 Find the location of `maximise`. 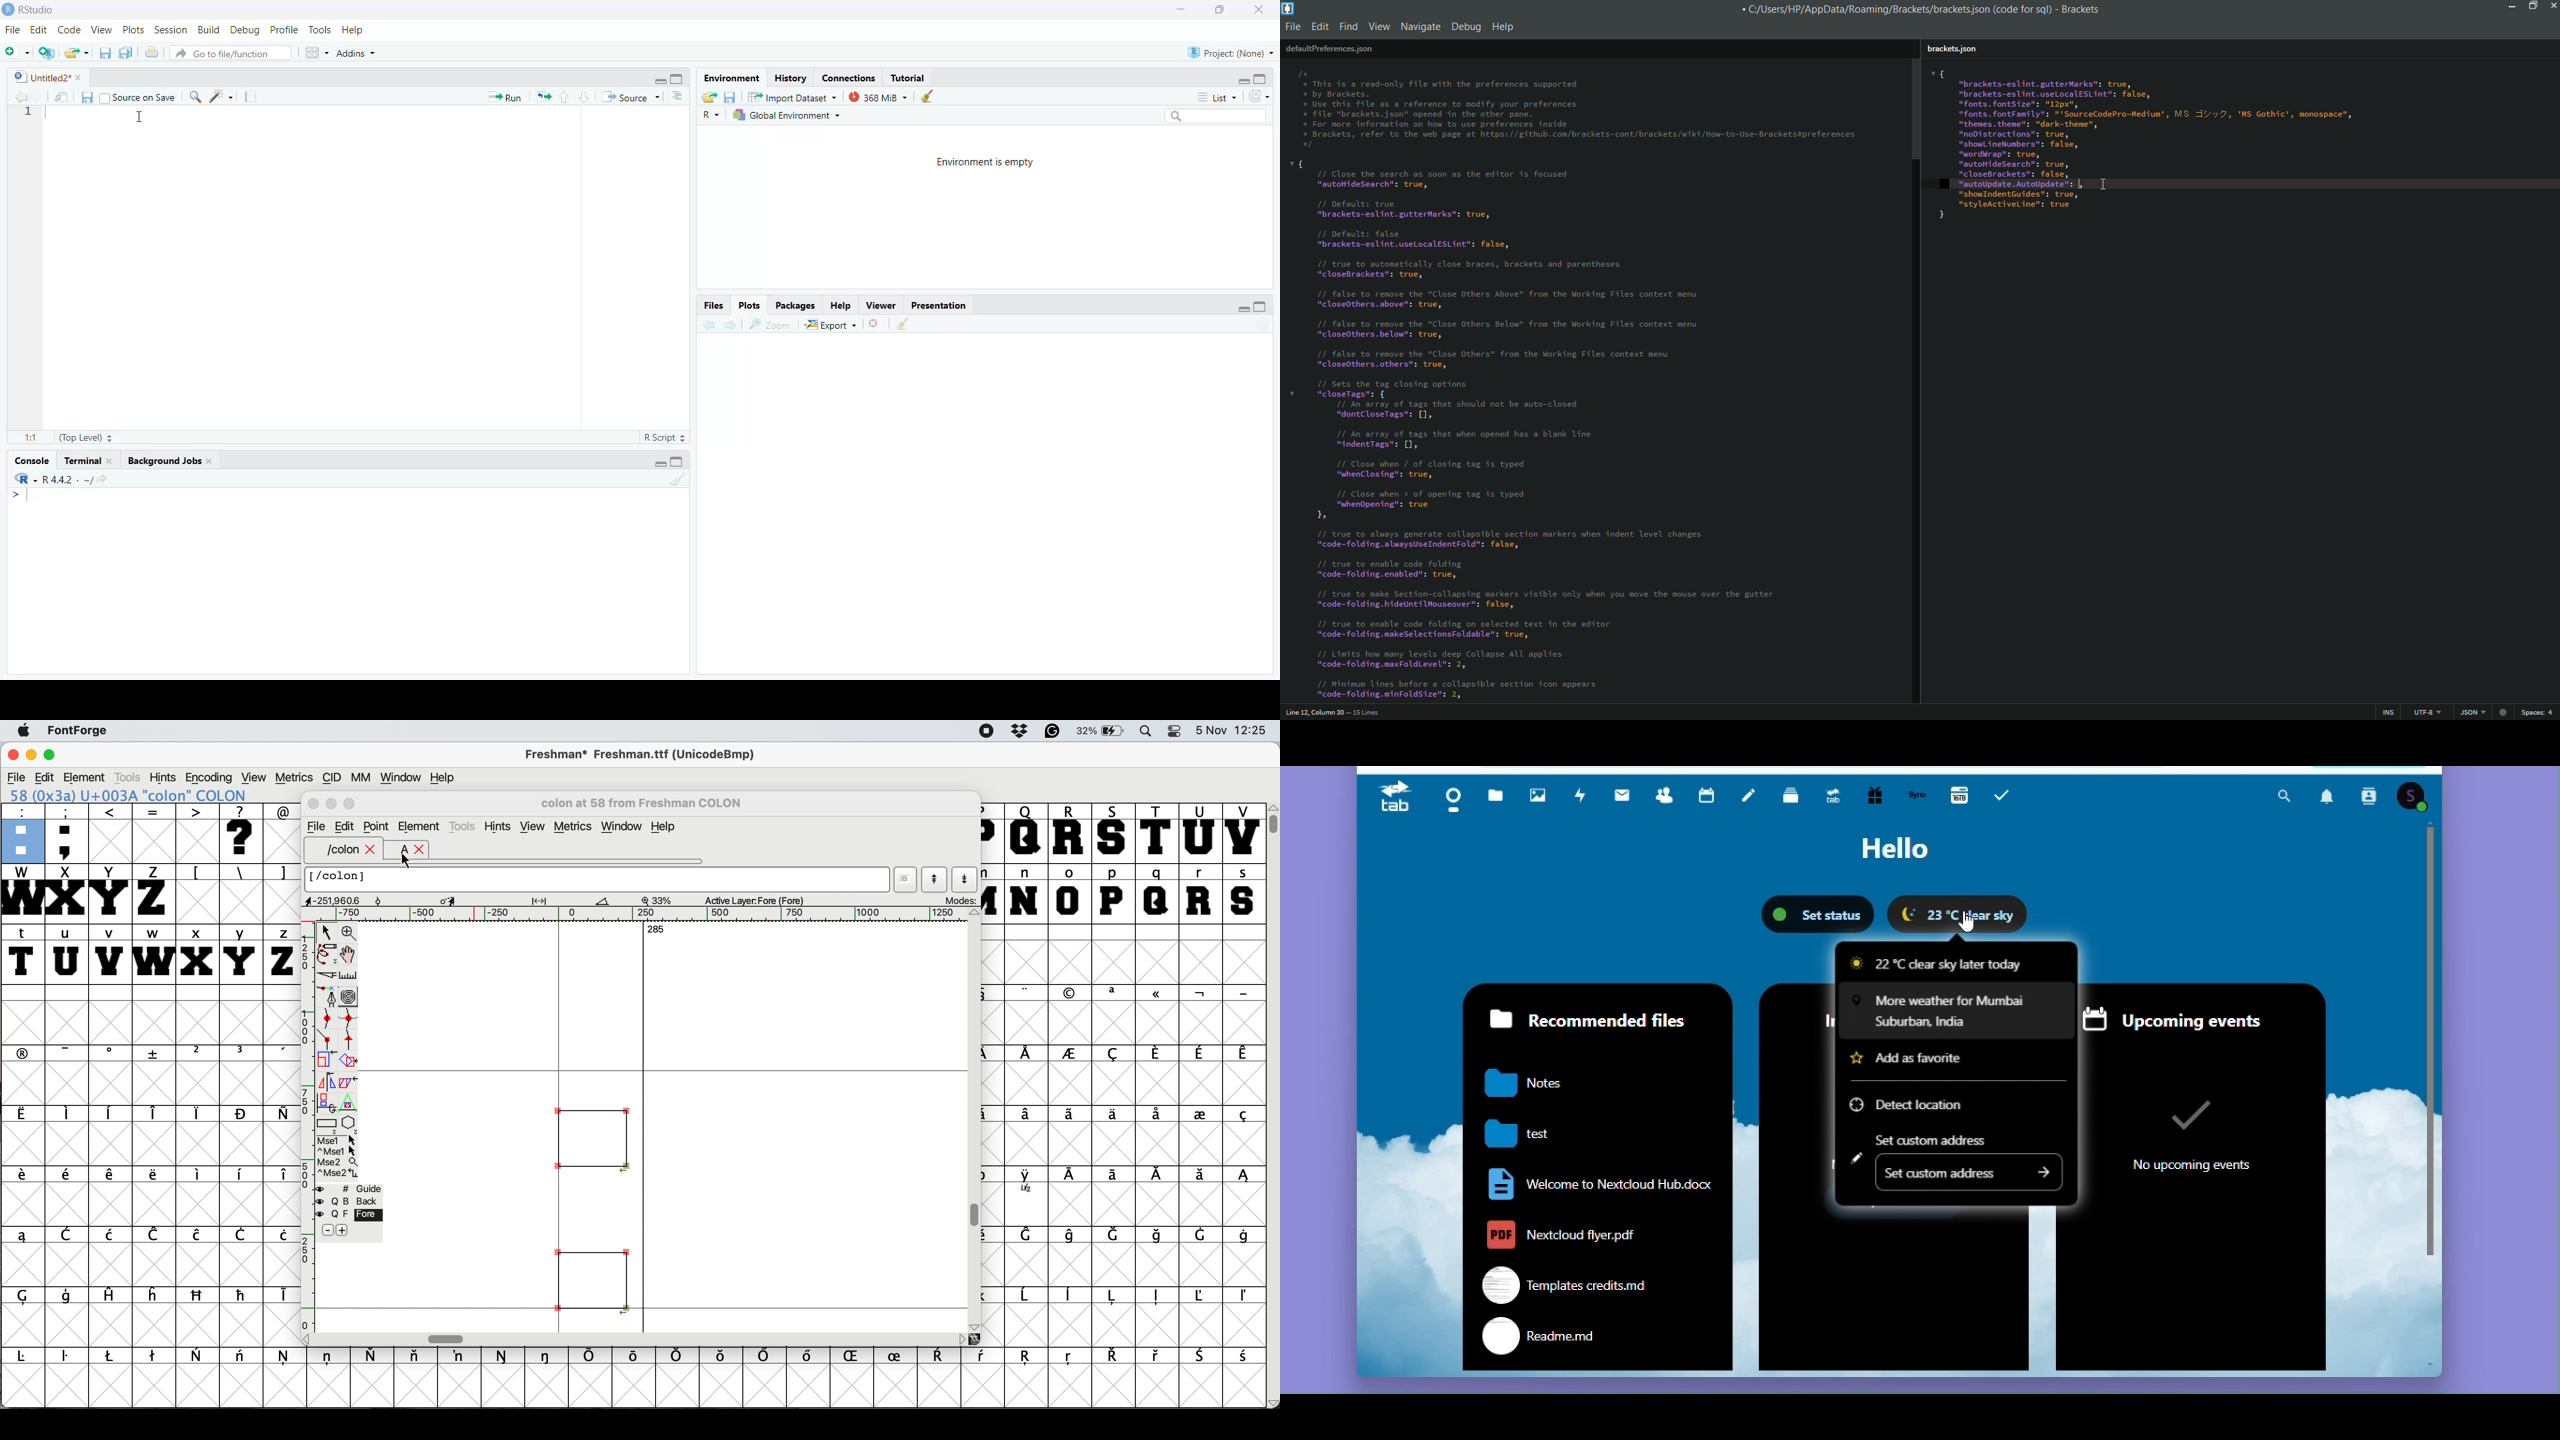

maximise is located at coordinates (1266, 77).